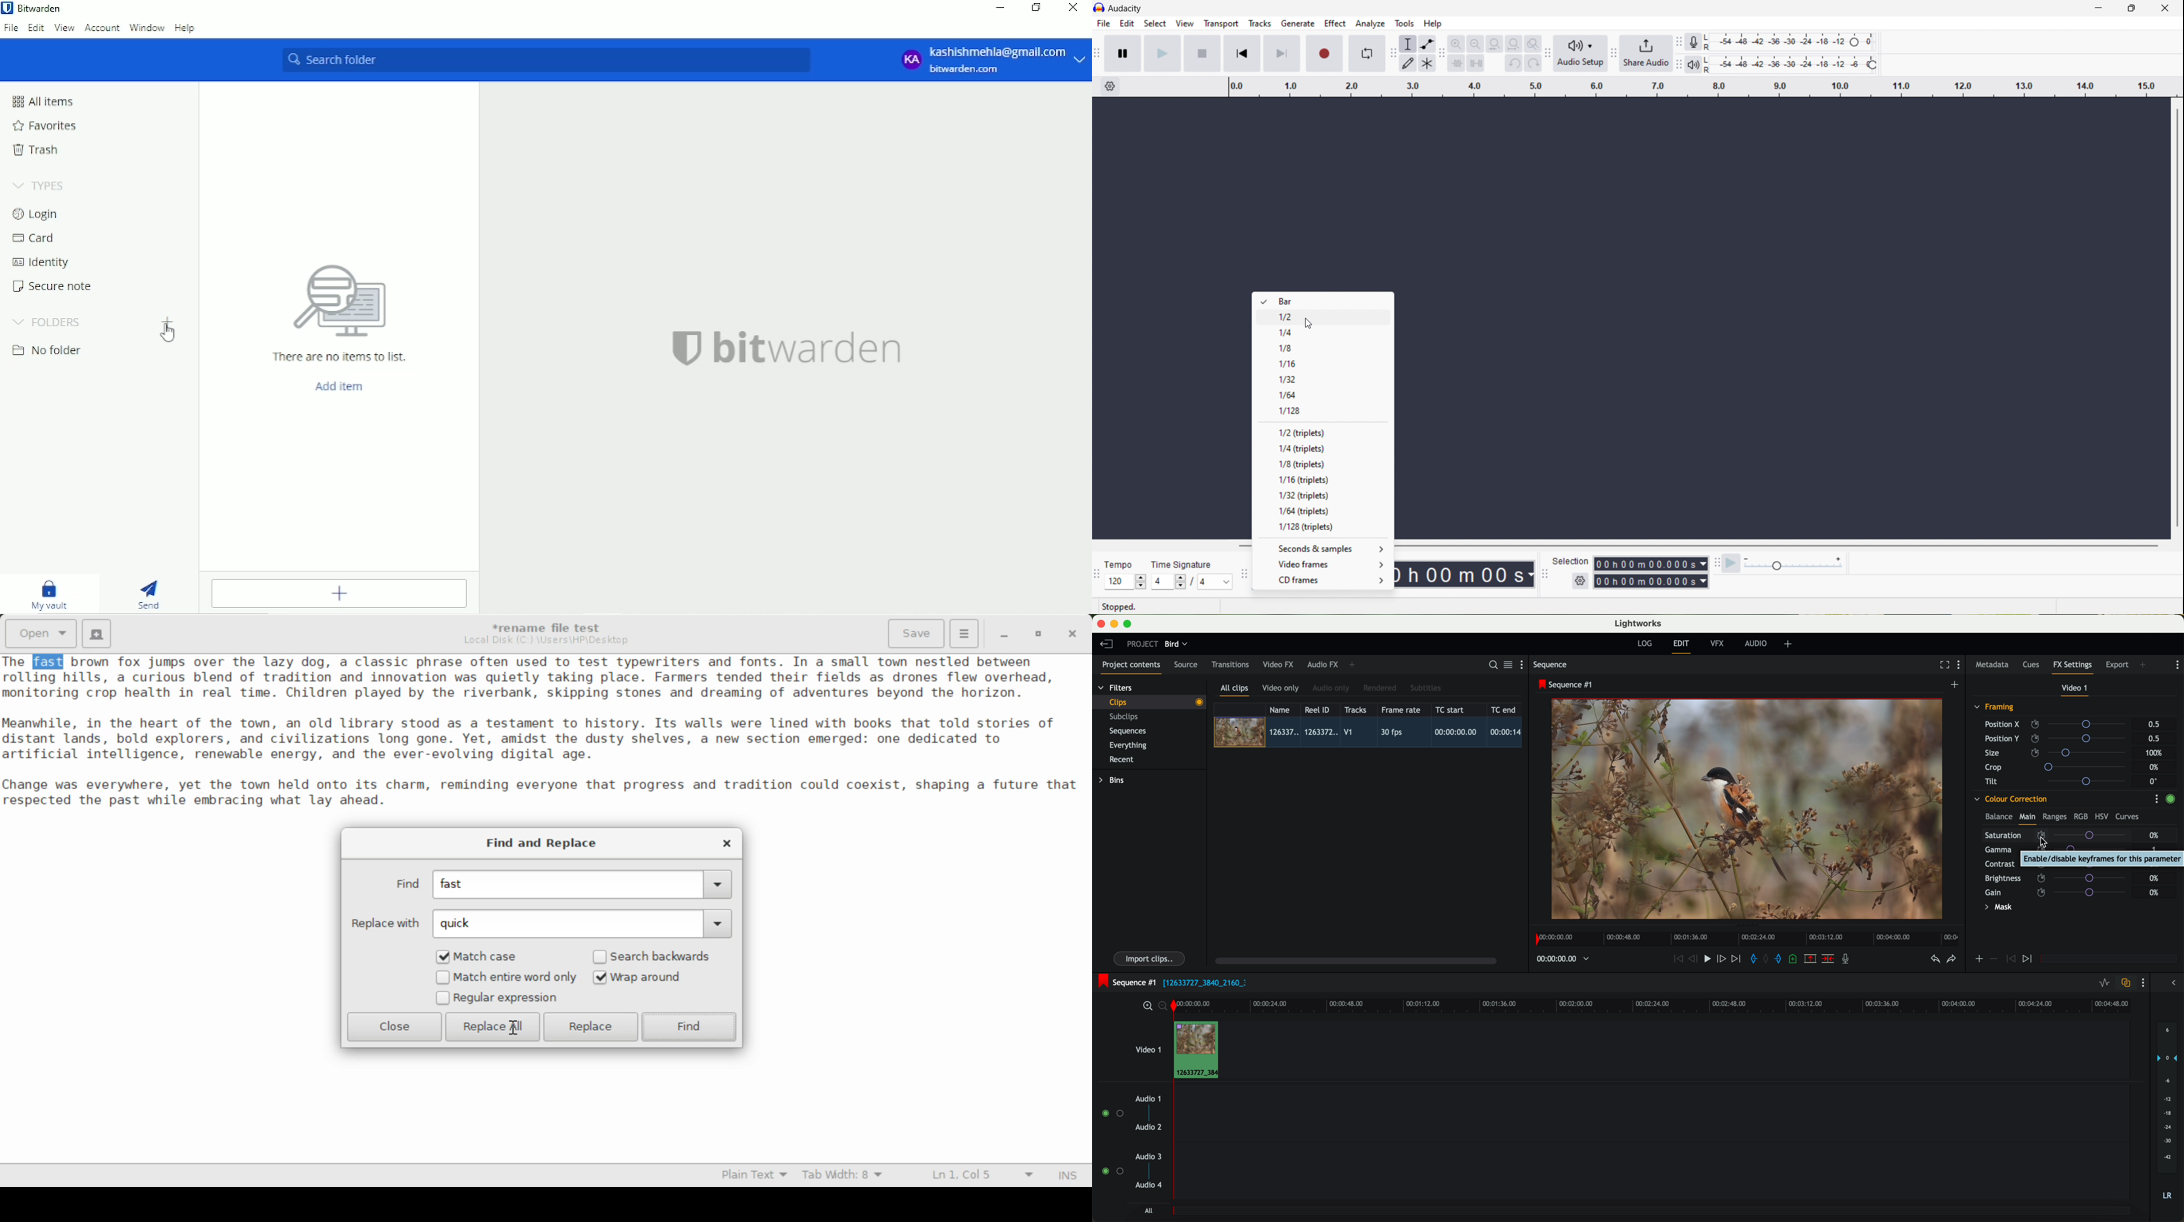 This screenshot has height=1232, width=2184. Describe the element at coordinates (1490, 665) in the screenshot. I see `search for assets or bins` at that location.